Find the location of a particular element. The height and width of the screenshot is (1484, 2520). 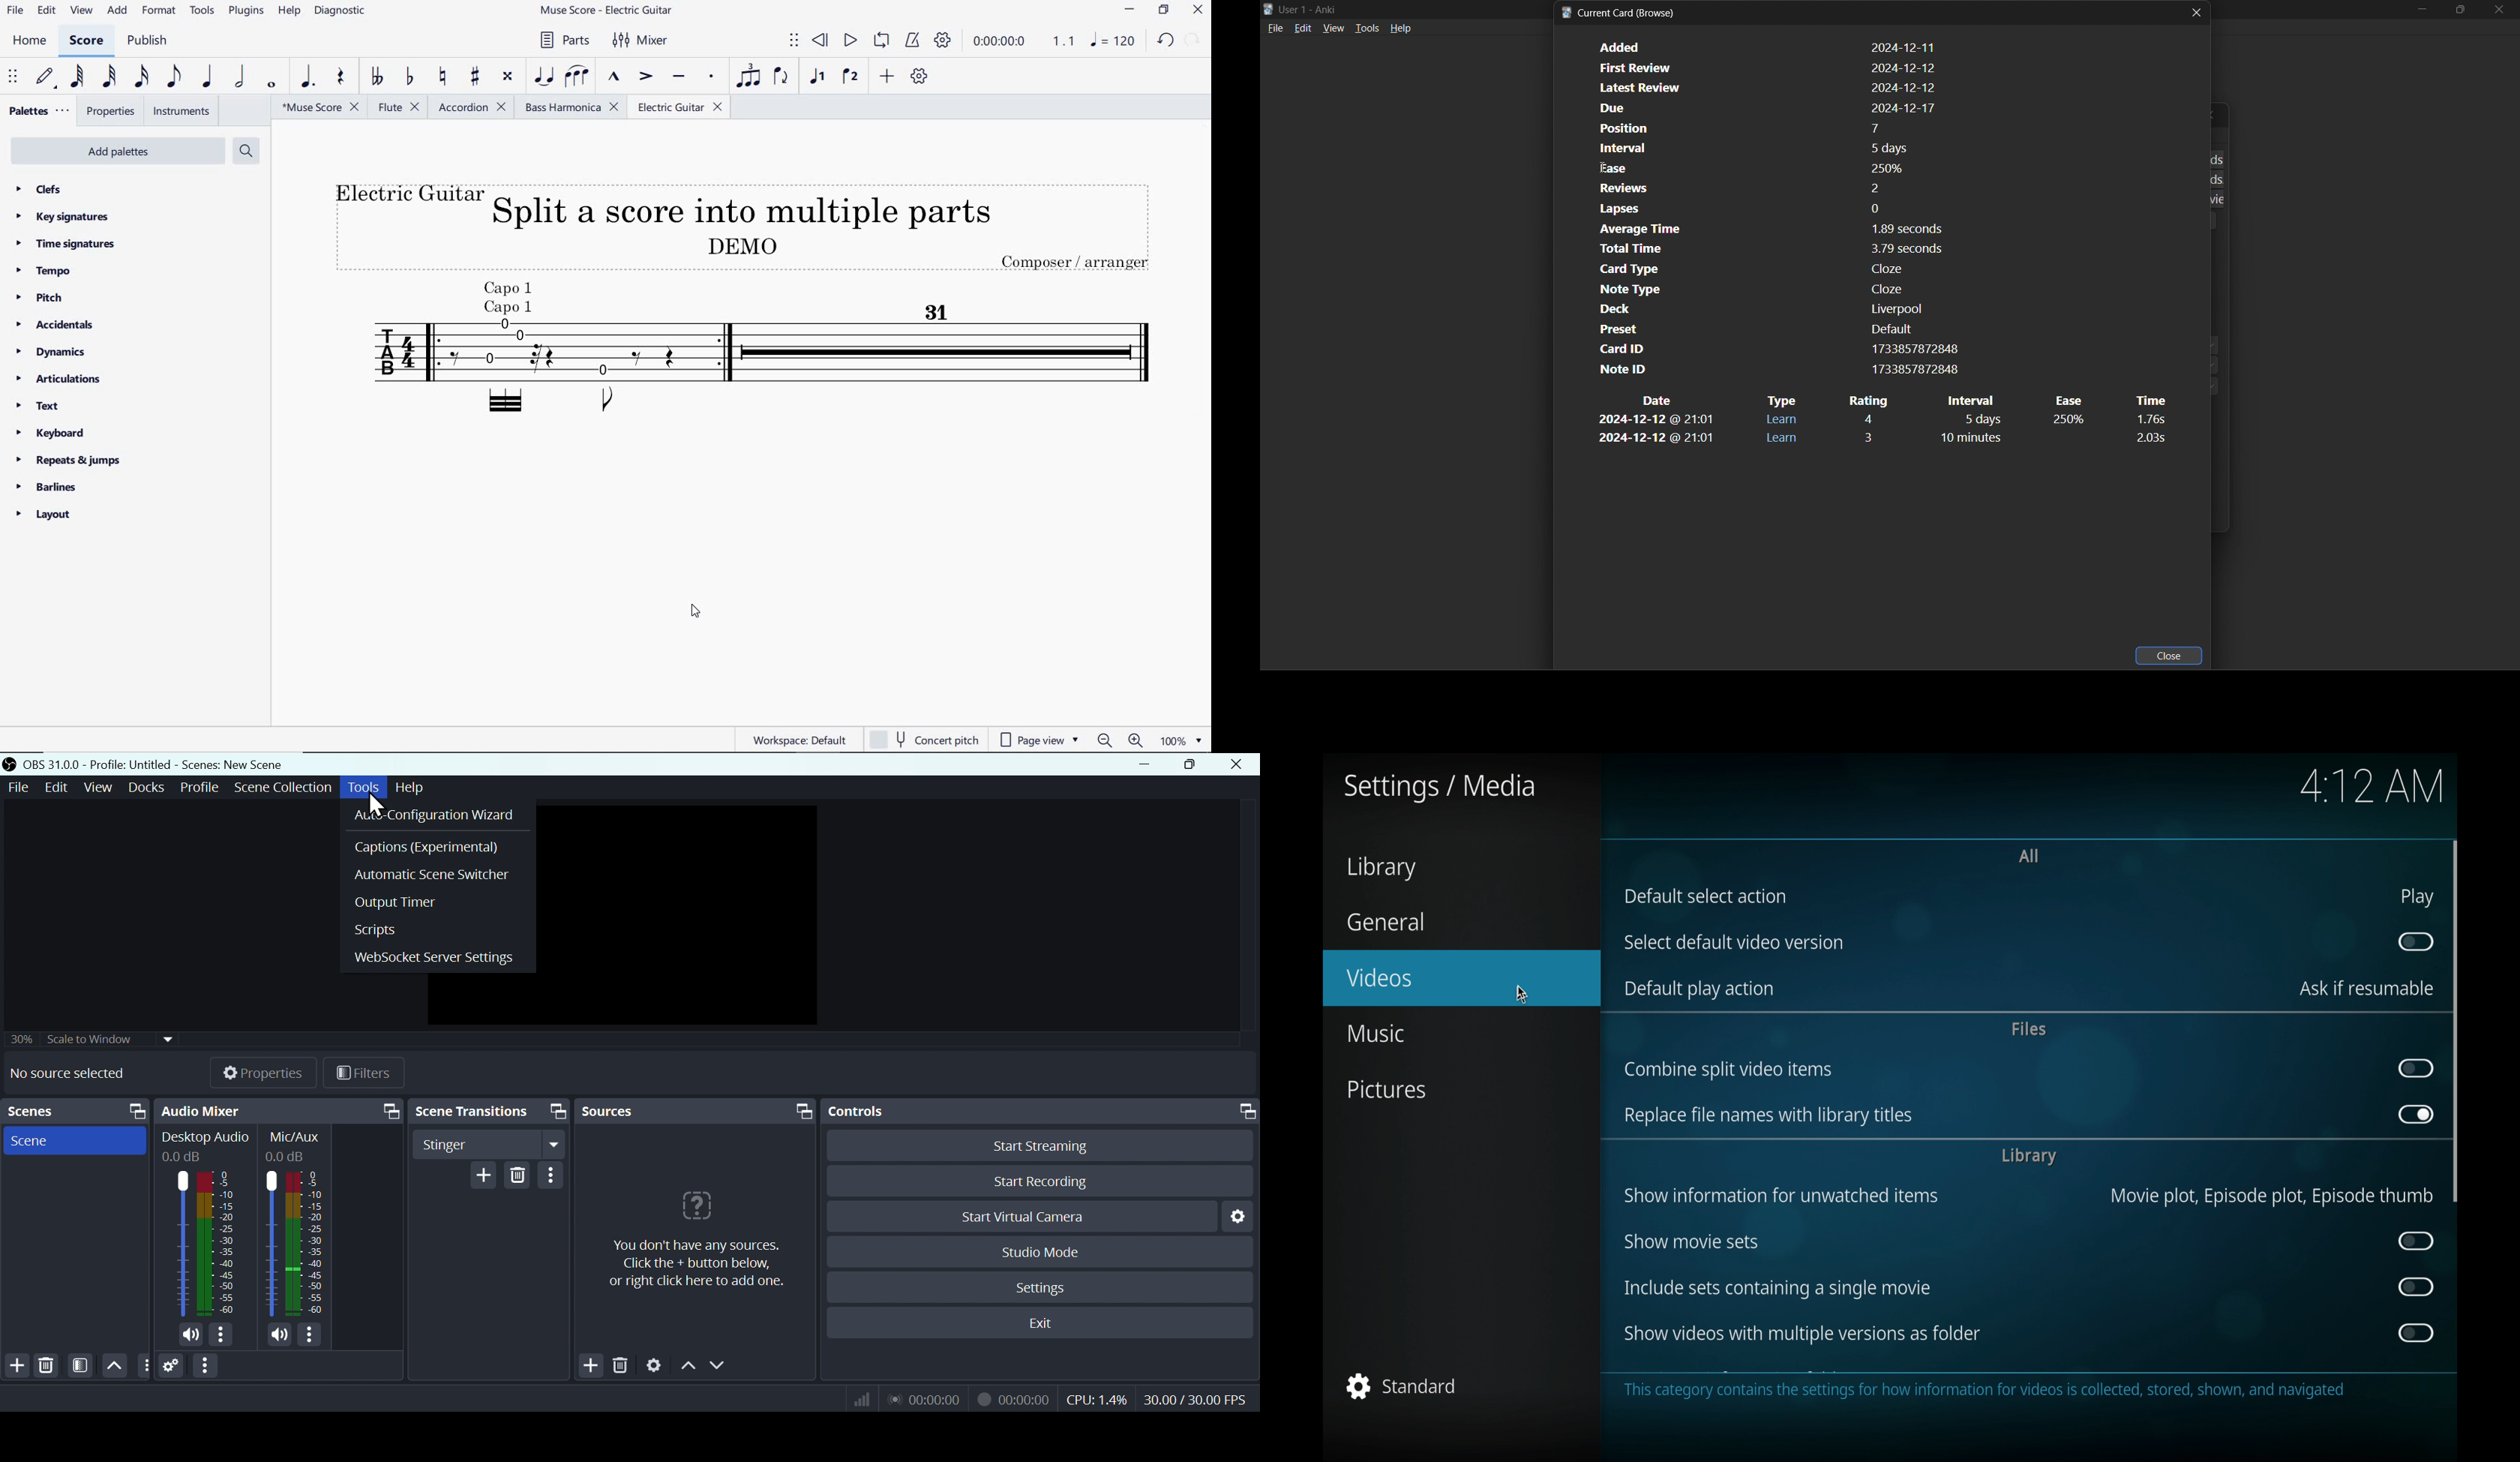

cursor is located at coordinates (377, 806).